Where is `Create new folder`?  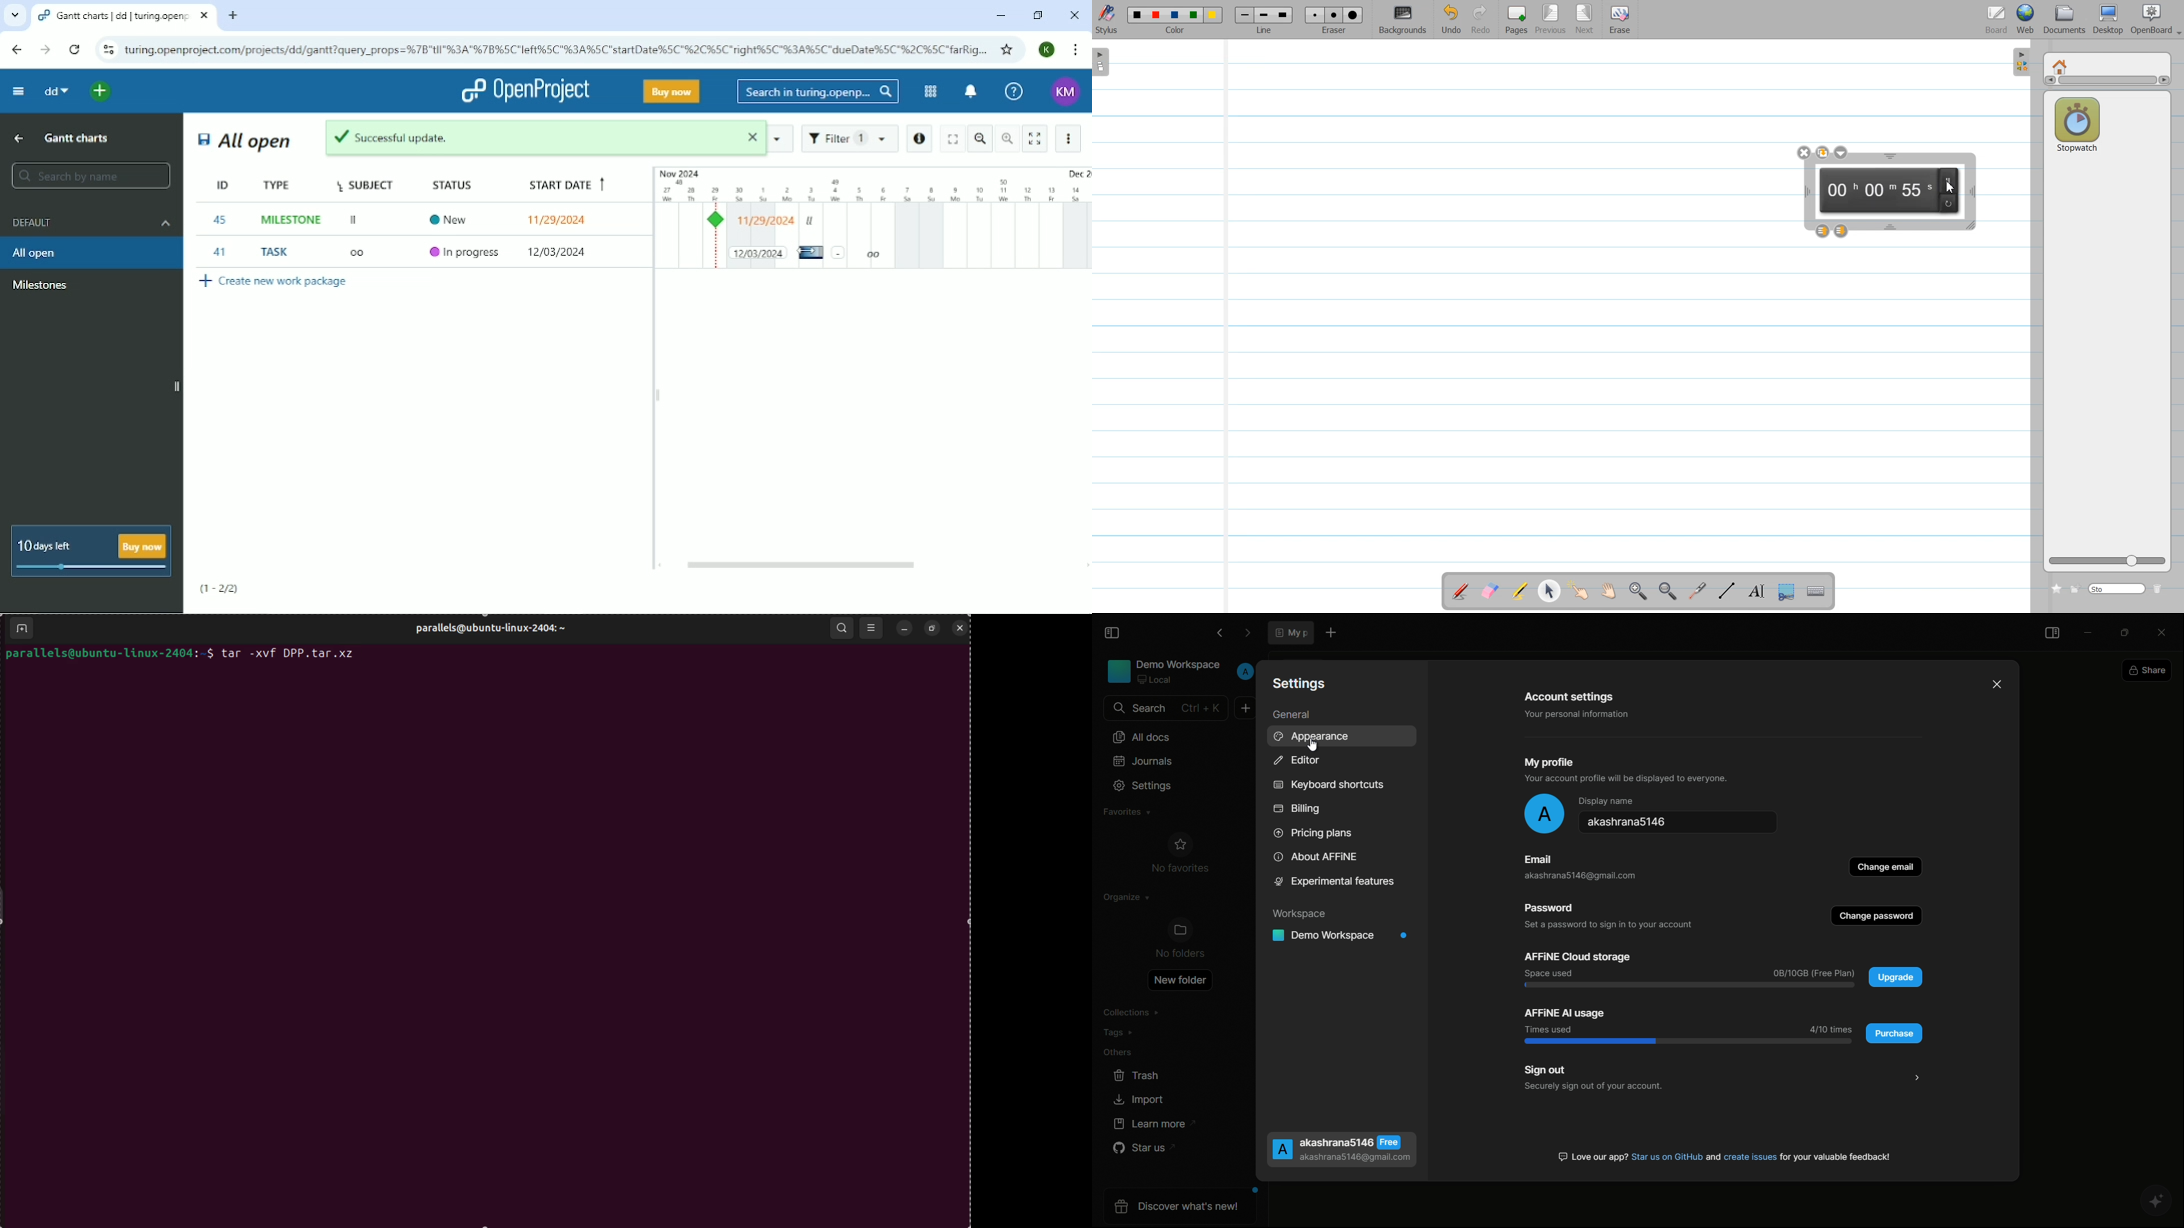
Create new folder is located at coordinates (2076, 589).